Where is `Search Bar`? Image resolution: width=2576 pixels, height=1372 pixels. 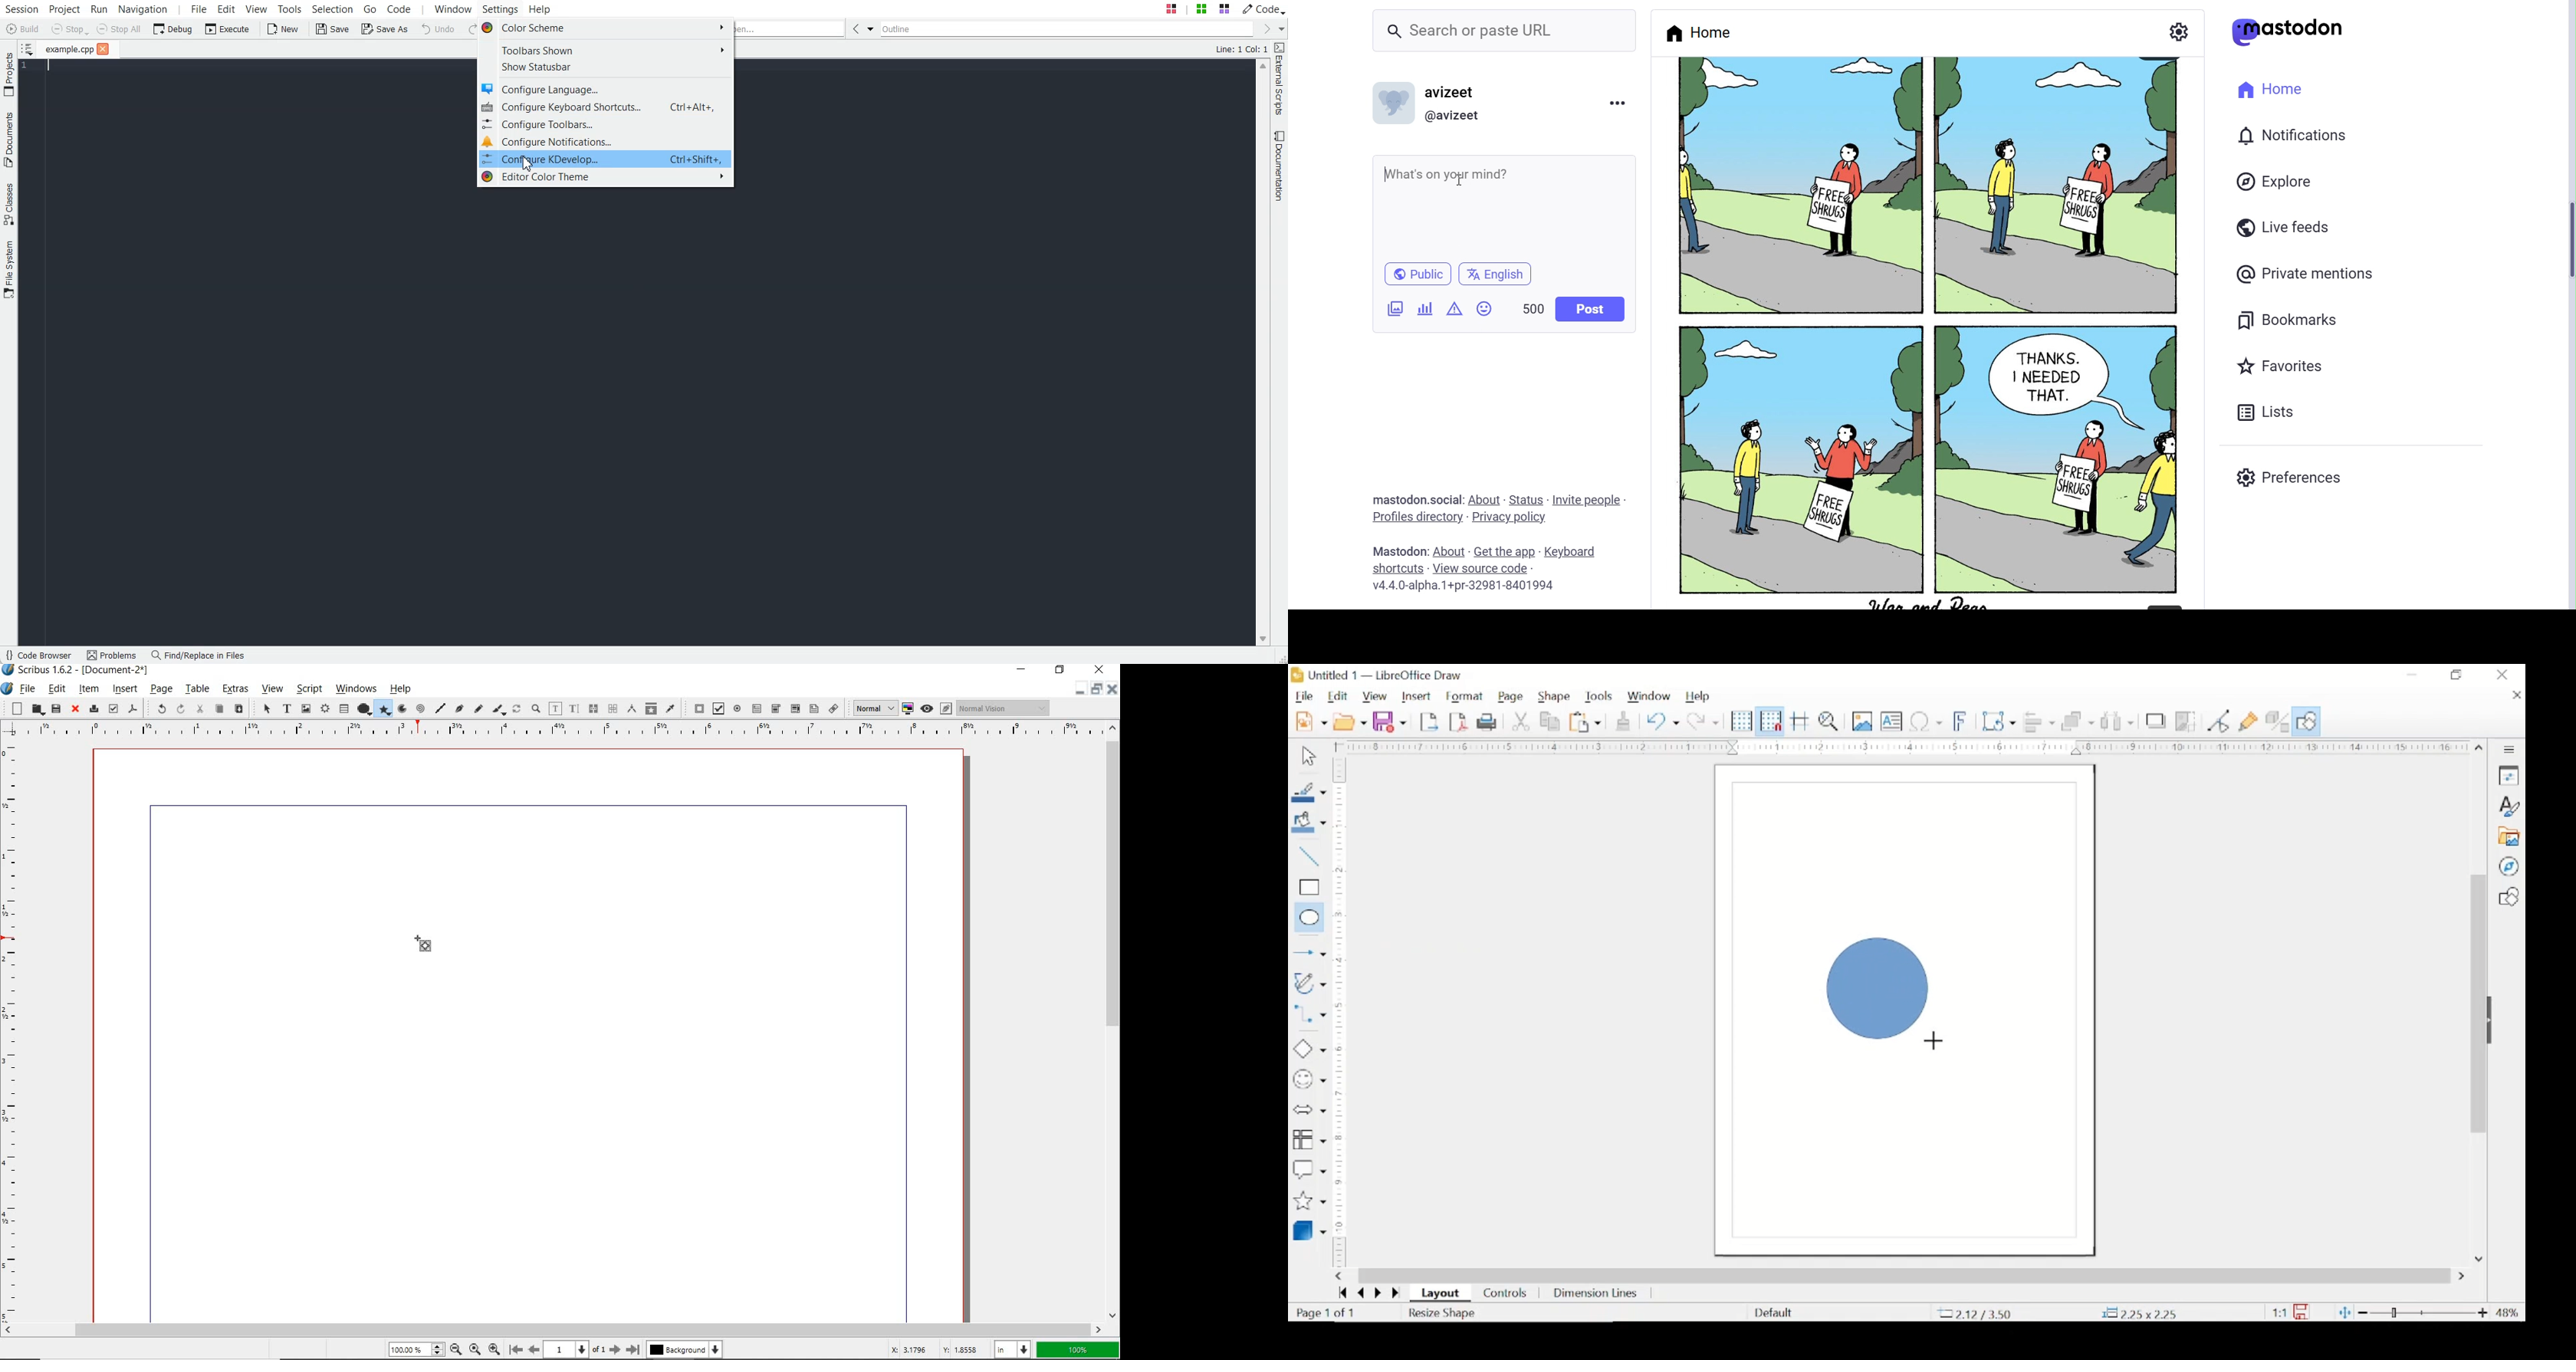 Search Bar is located at coordinates (1504, 33).